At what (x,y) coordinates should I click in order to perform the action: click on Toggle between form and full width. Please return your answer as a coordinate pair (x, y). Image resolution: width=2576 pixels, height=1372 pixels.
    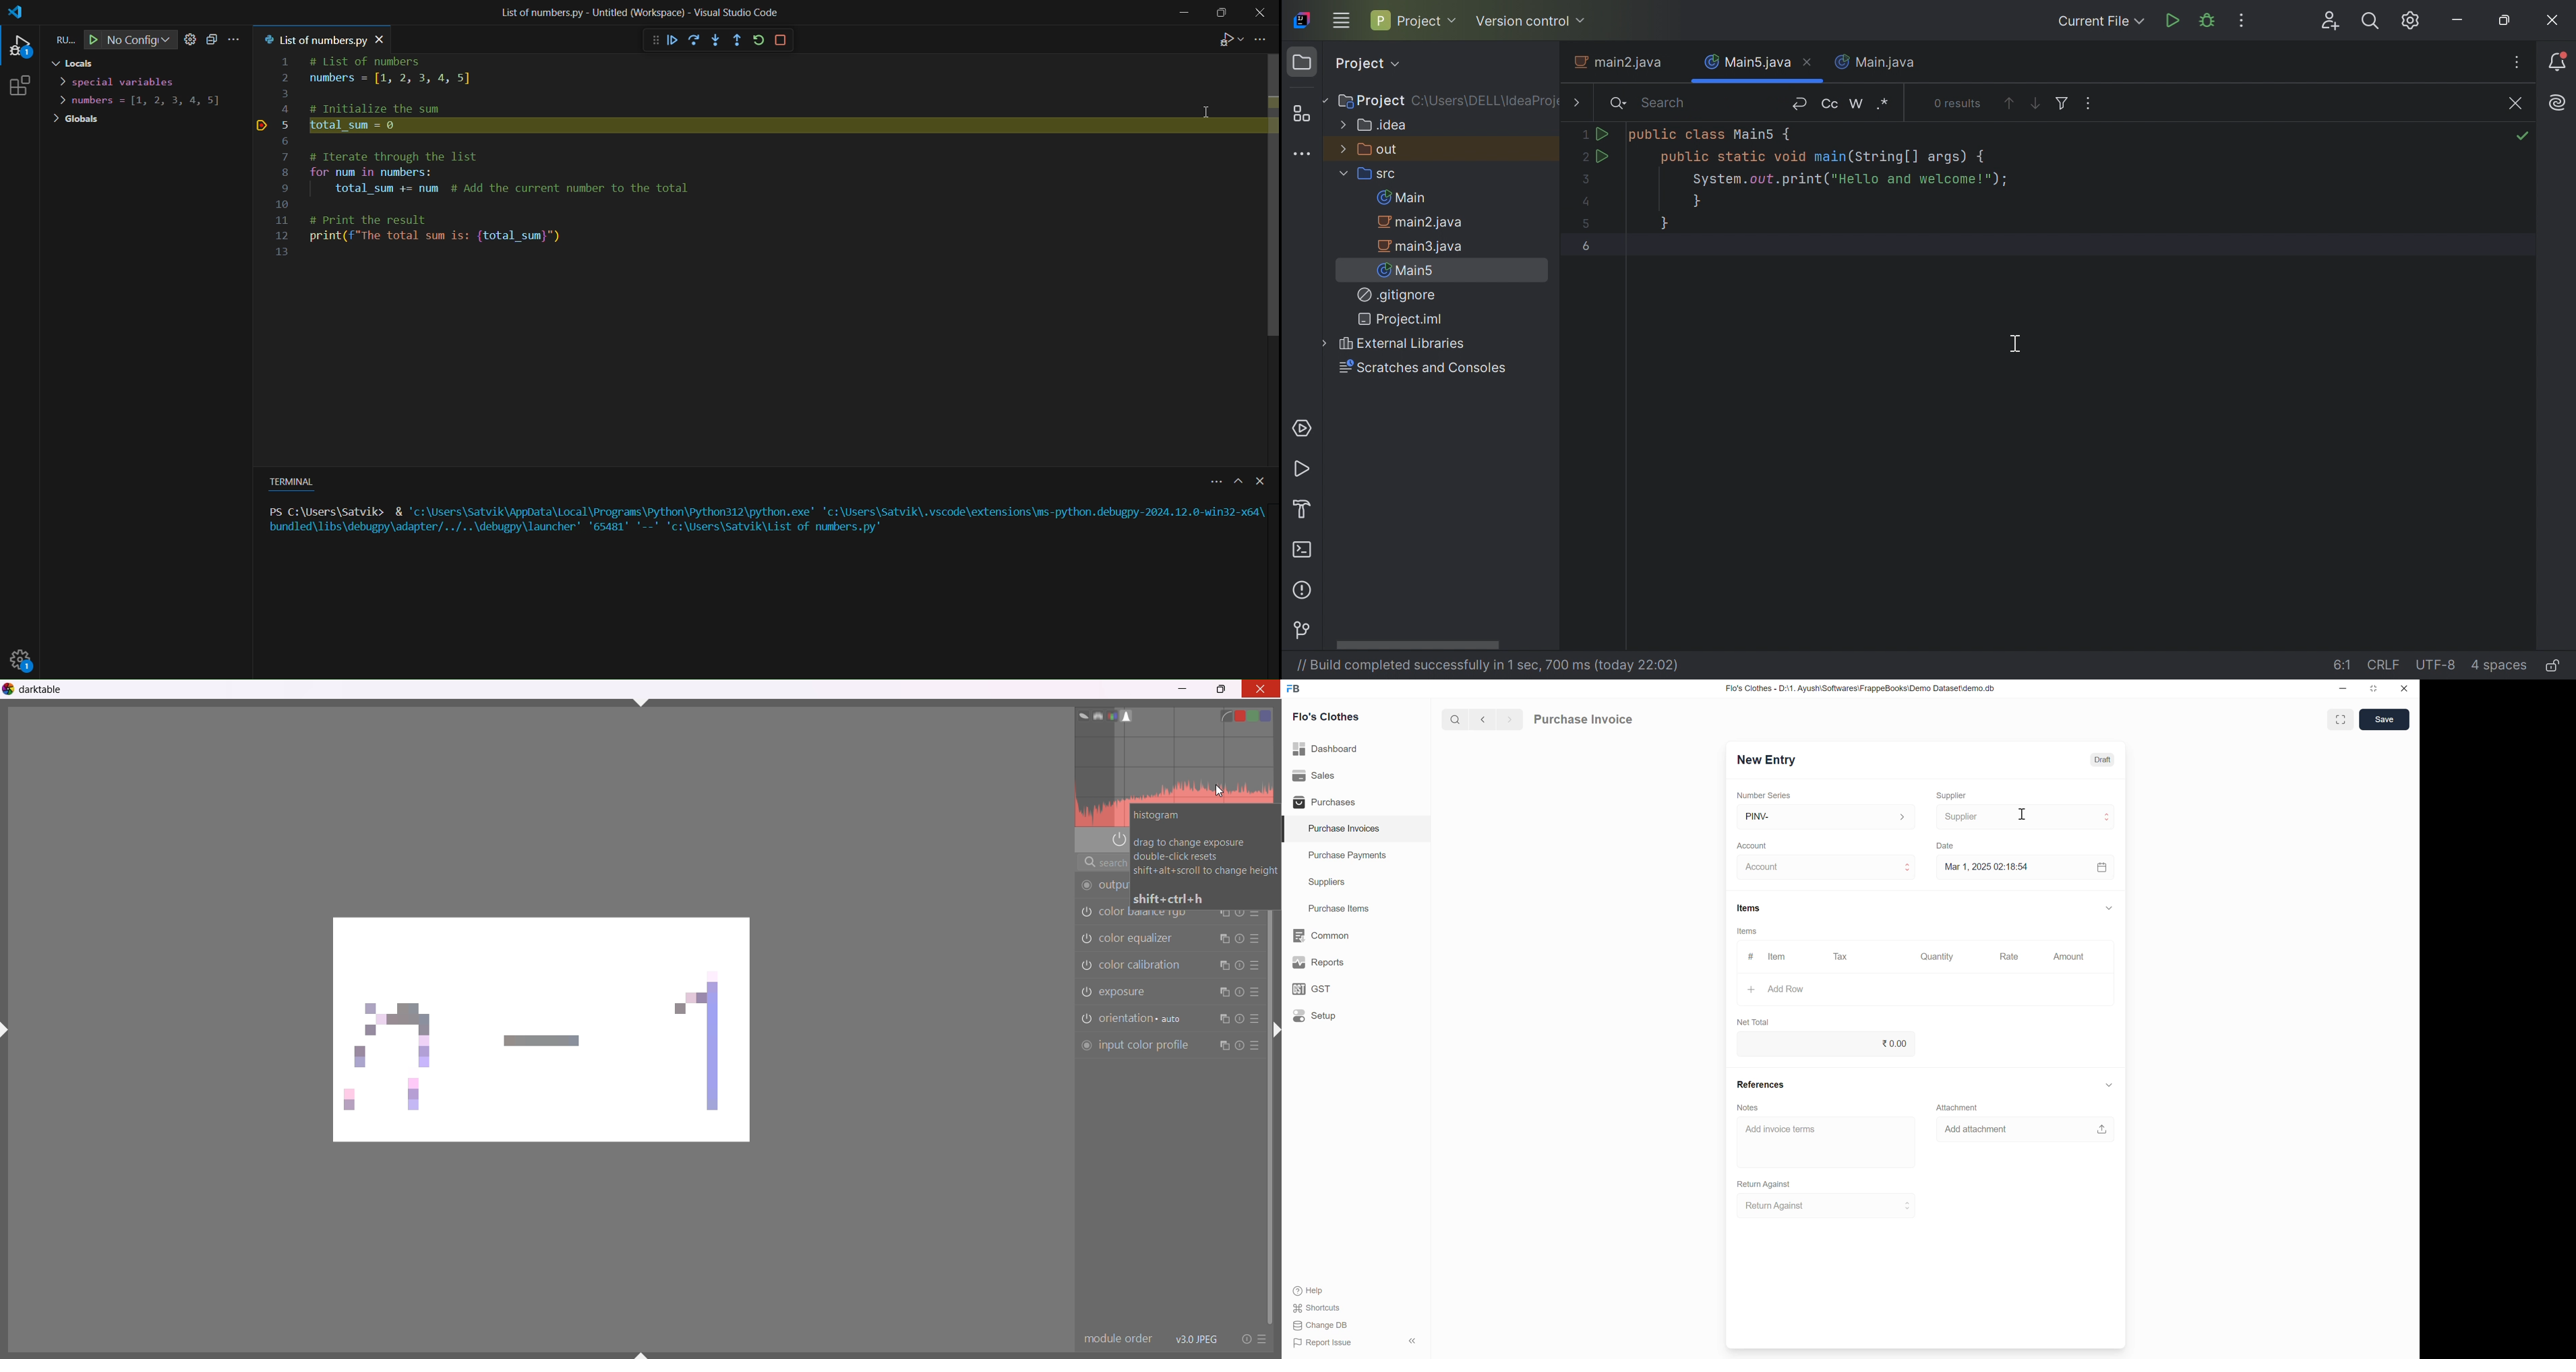
    Looking at the image, I should click on (2341, 720).